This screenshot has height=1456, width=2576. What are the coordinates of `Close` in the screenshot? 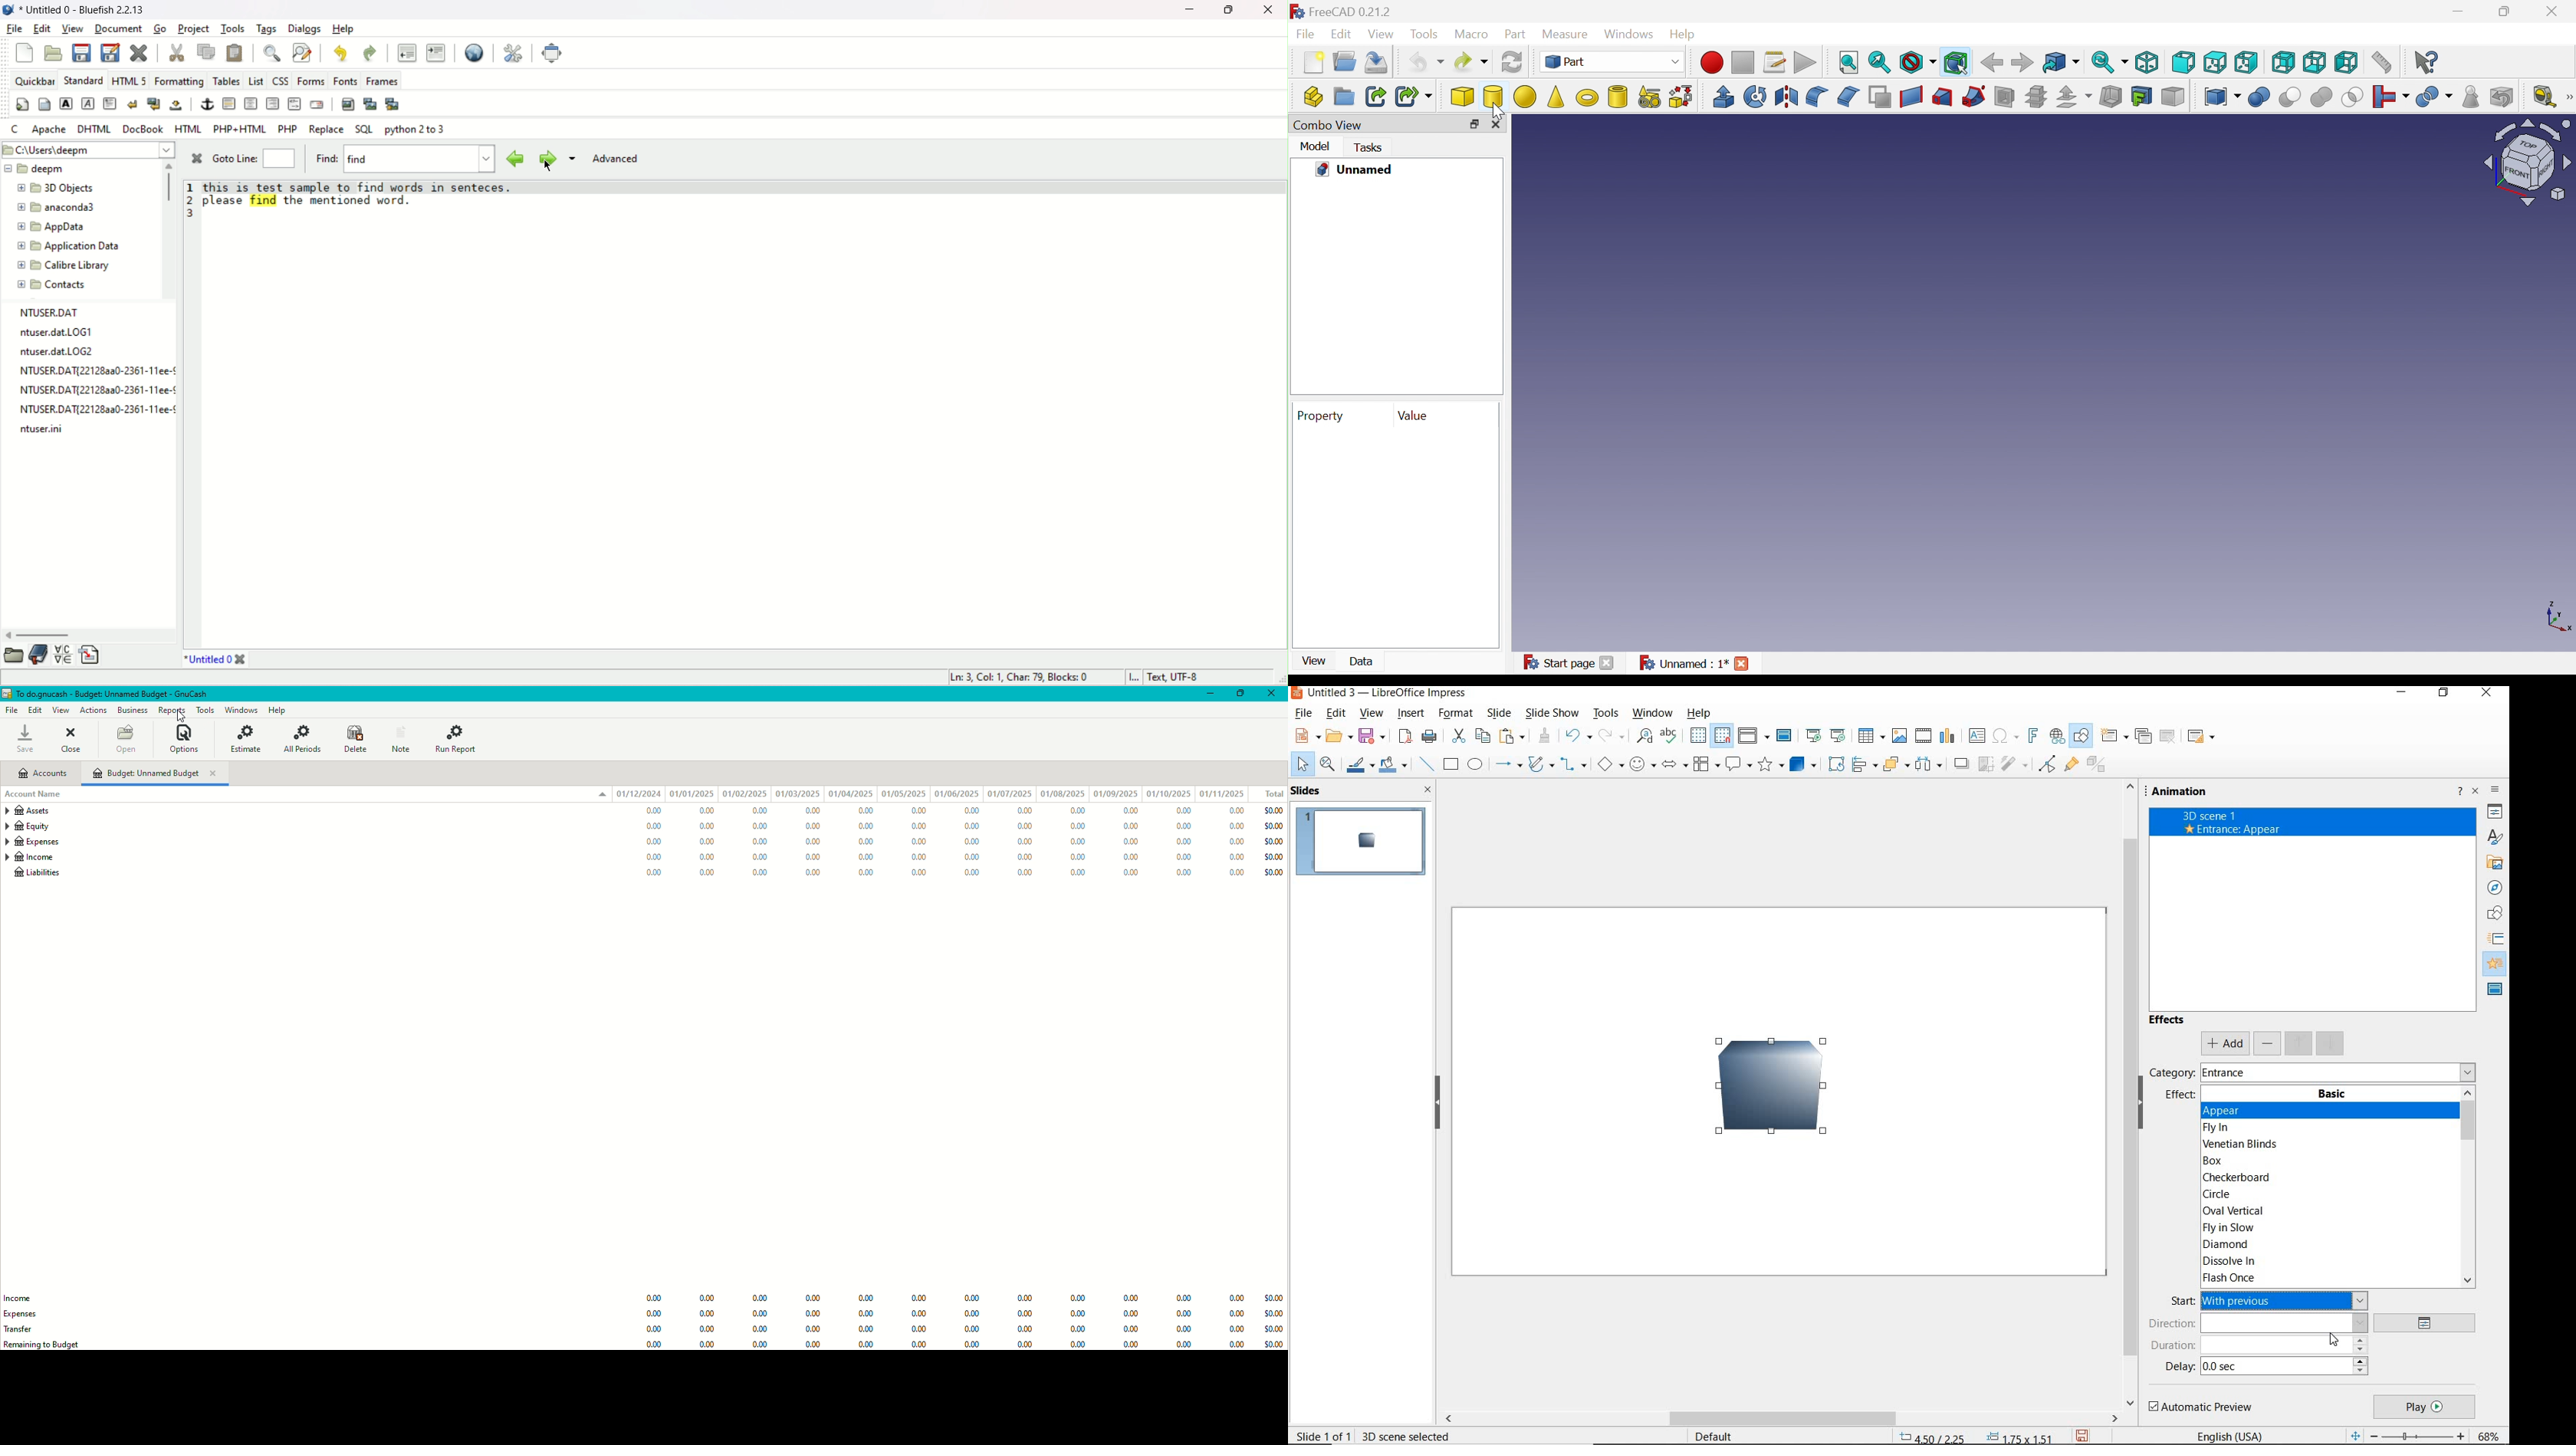 It's located at (1499, 125).